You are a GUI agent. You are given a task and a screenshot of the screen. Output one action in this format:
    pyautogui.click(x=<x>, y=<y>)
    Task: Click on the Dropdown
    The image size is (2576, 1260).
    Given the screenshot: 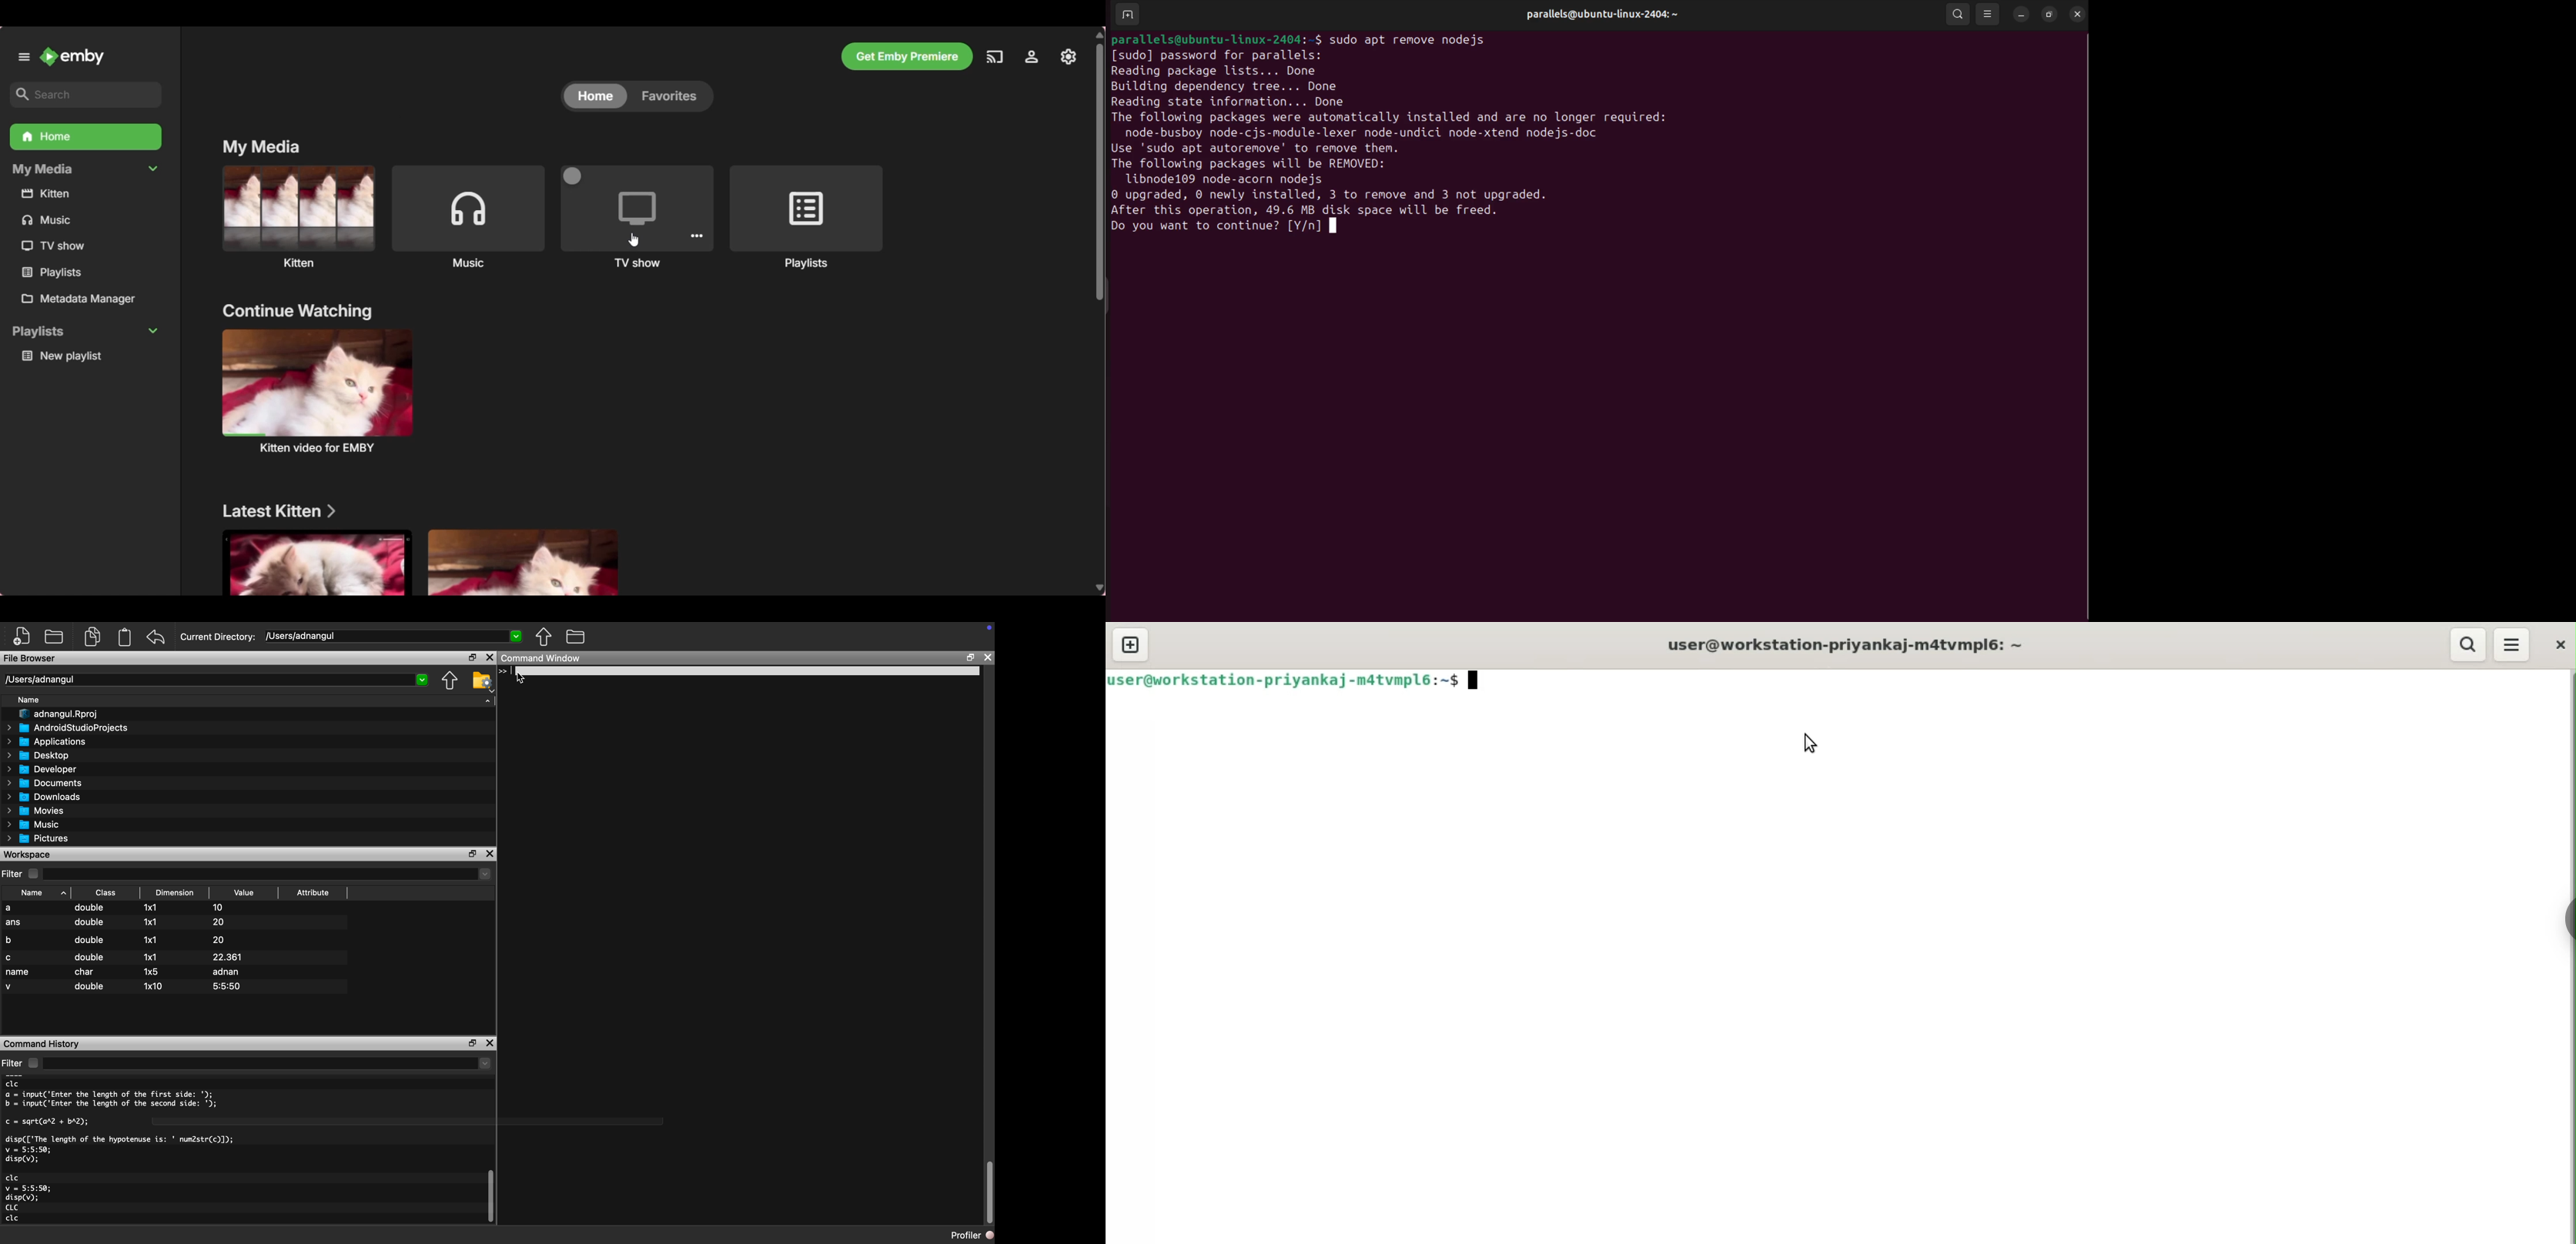 What is the action you would take?
    pyautogui.click(x=485, y=875)
    